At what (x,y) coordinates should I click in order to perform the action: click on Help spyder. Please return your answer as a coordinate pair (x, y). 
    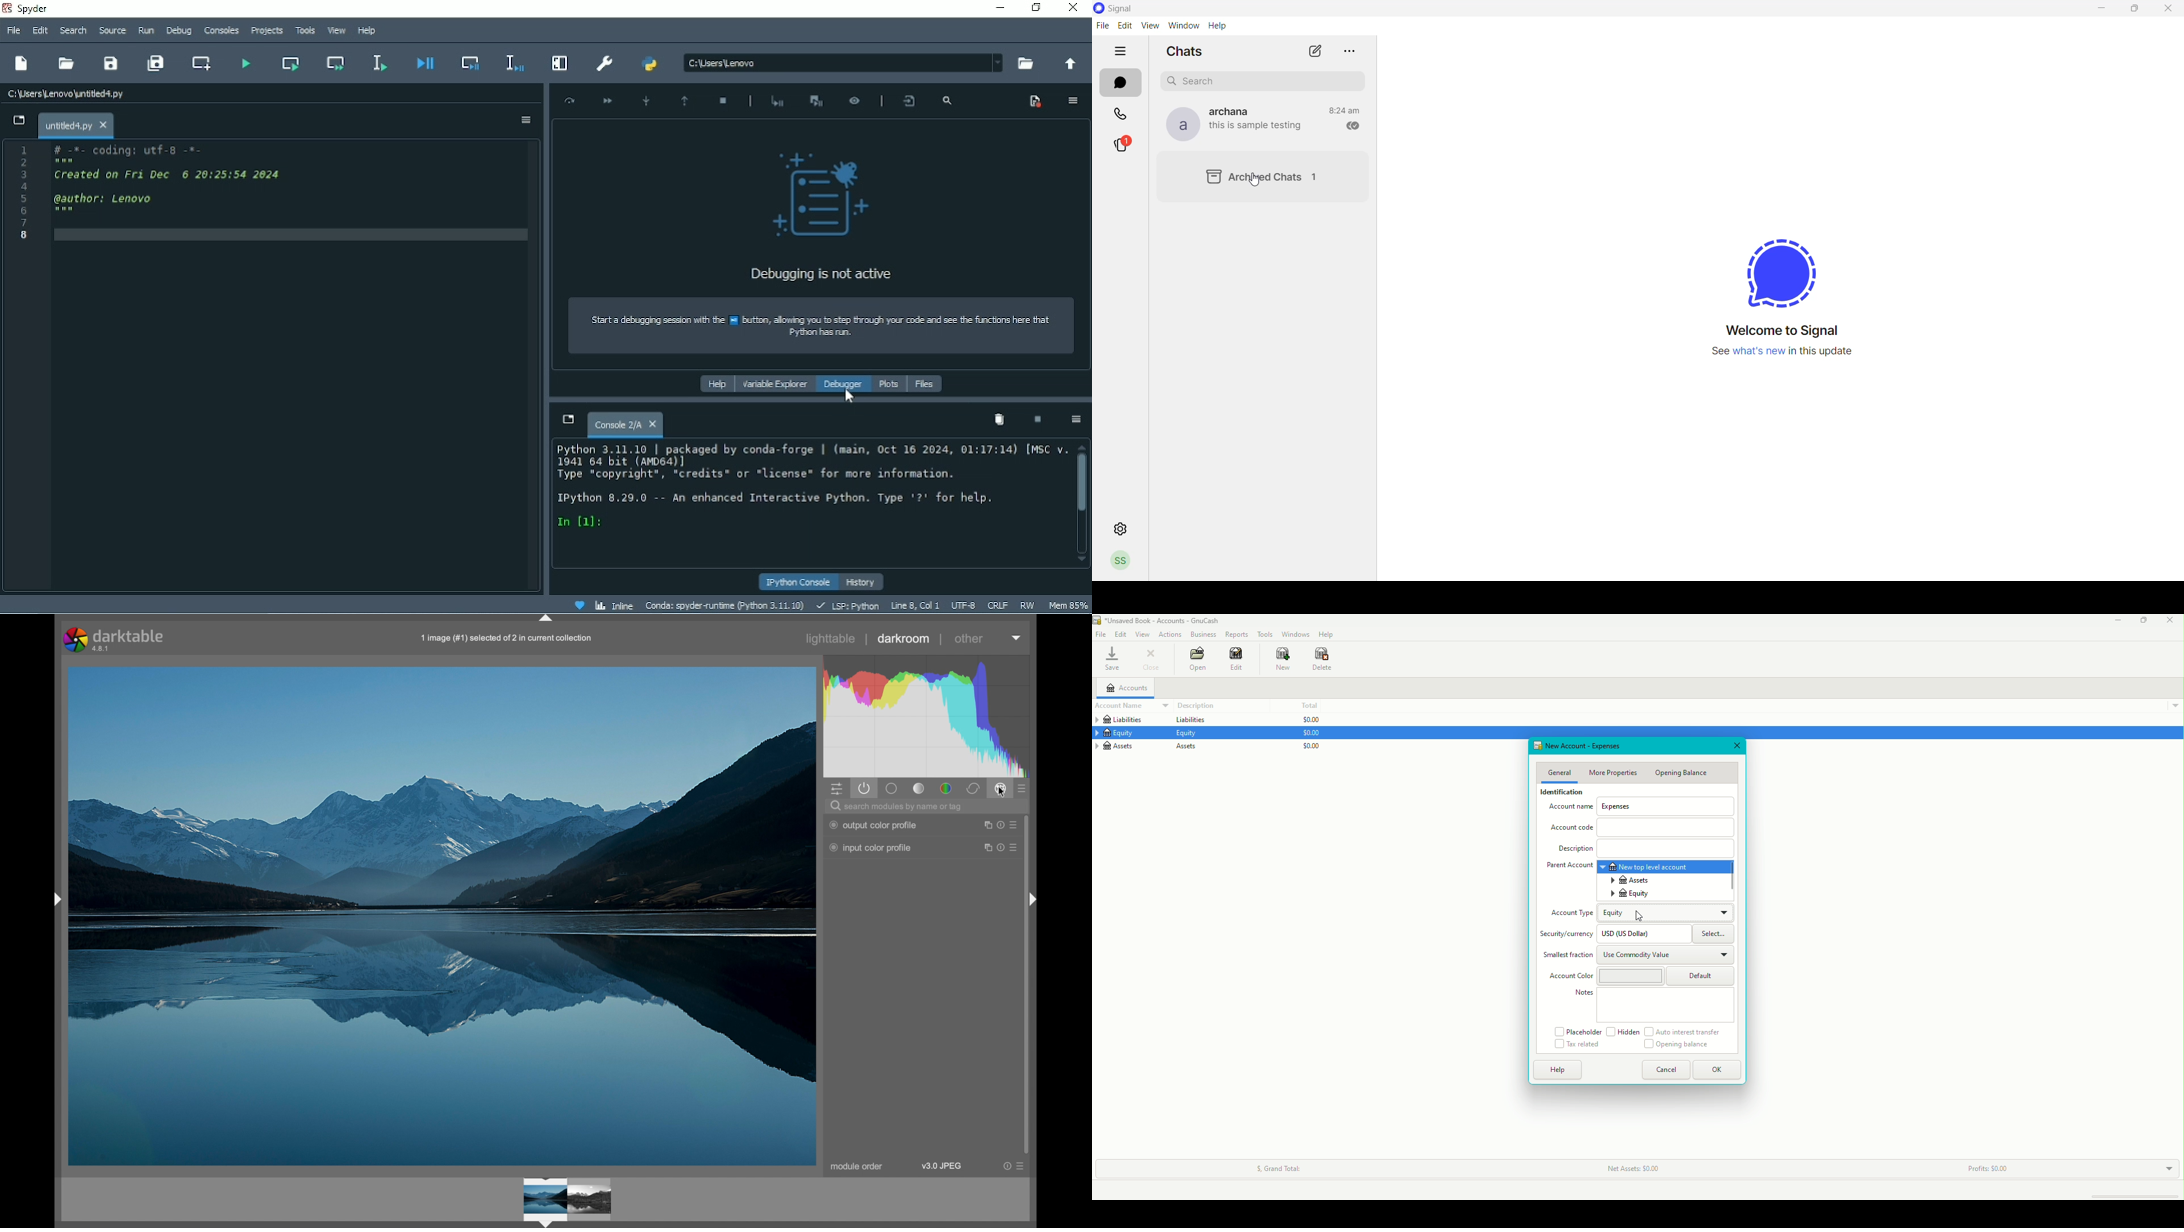
    Looking at the image, I should click on (578, 606).